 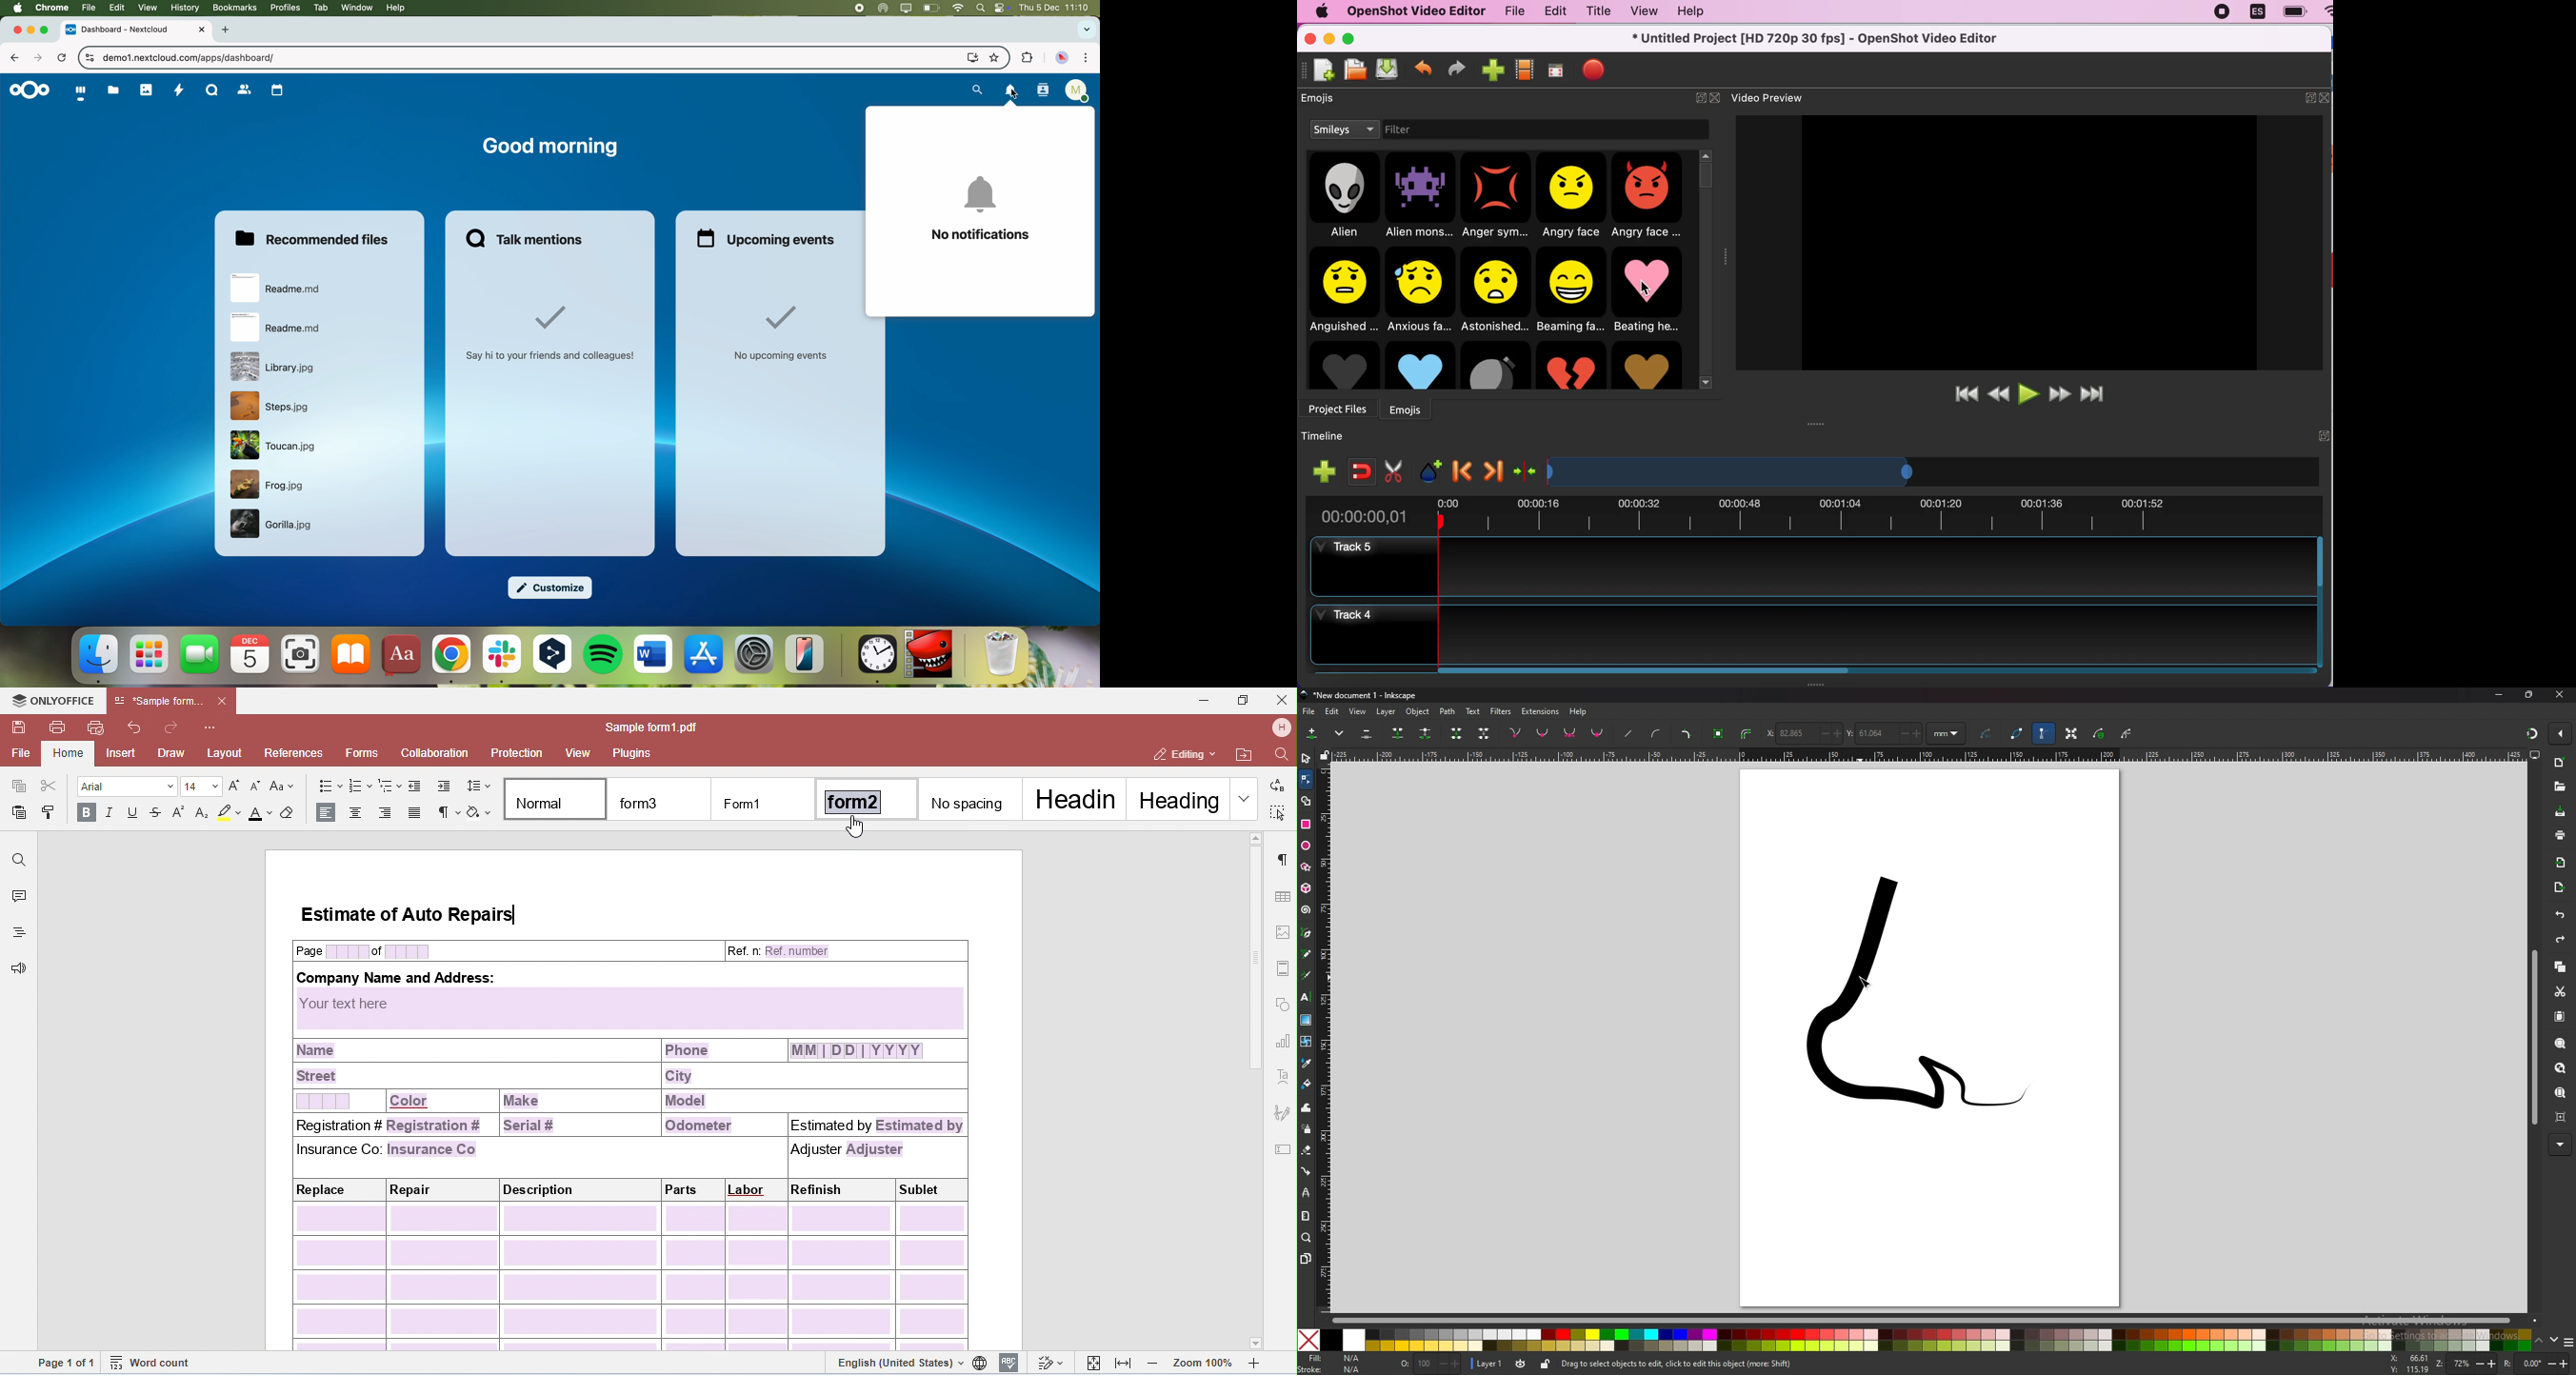 I want to click on file, so click(x=87, y=8).